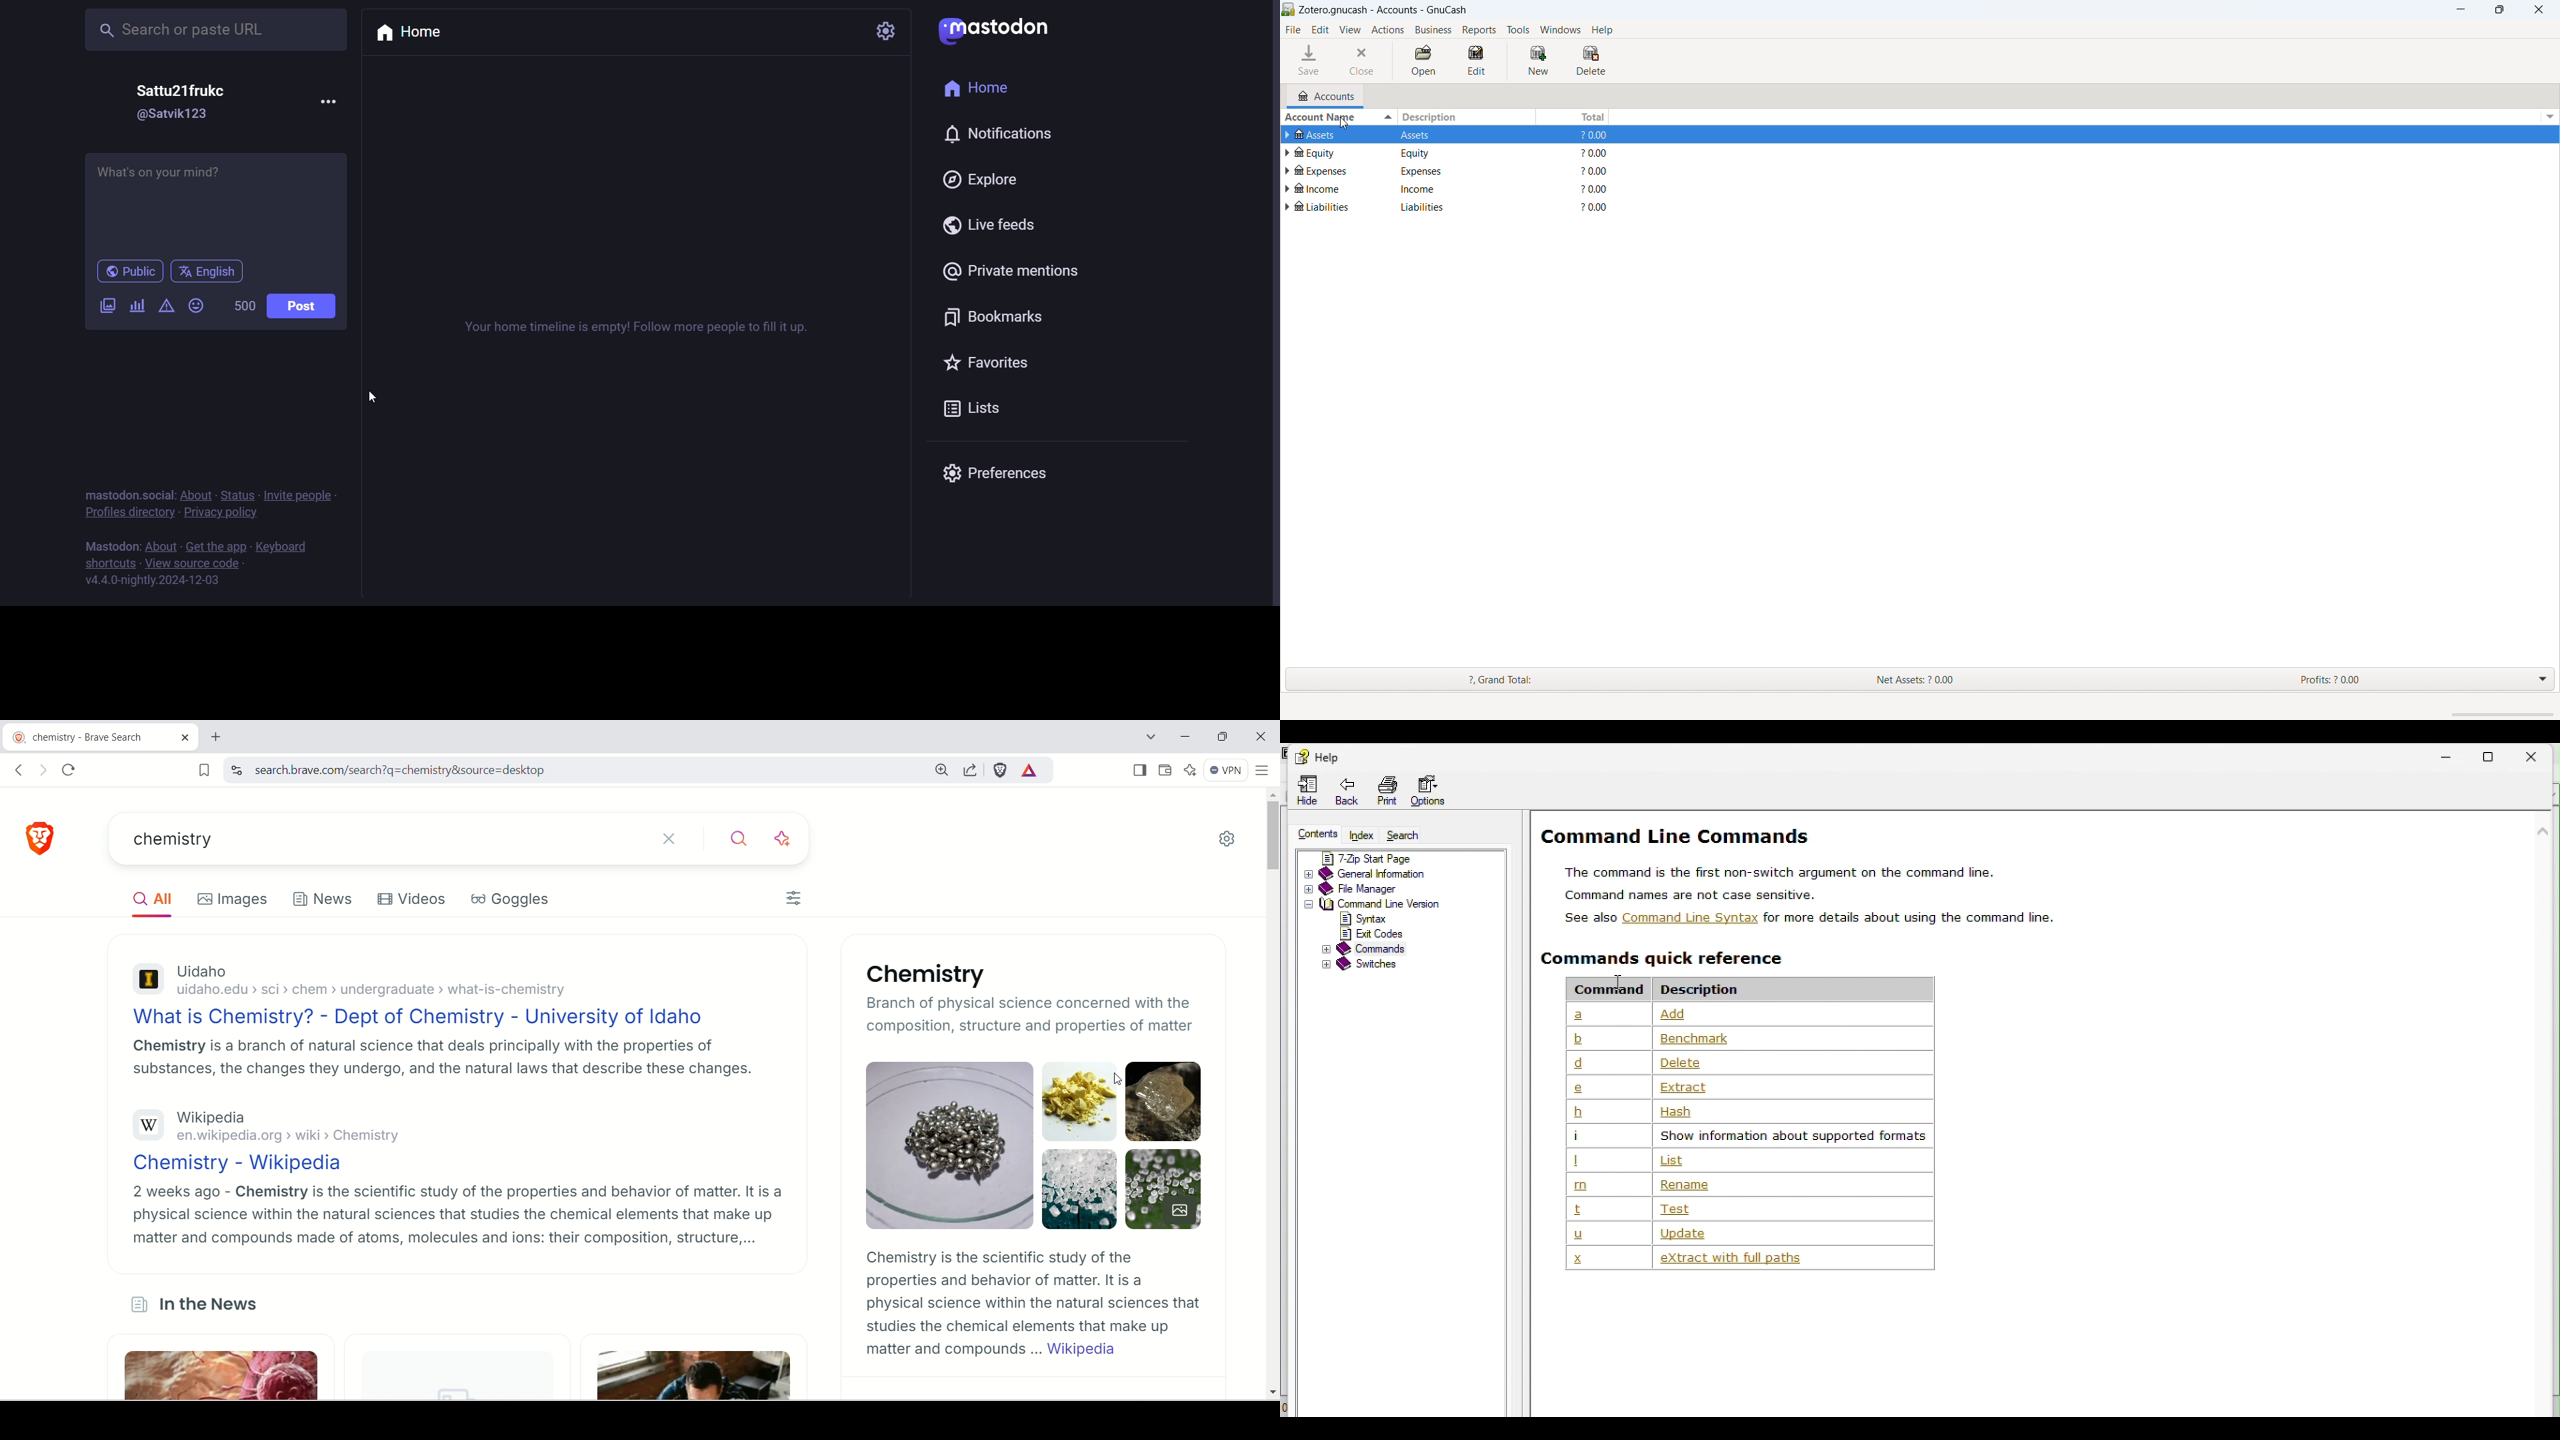  I want to click on private mentions, so click(1007, 271).